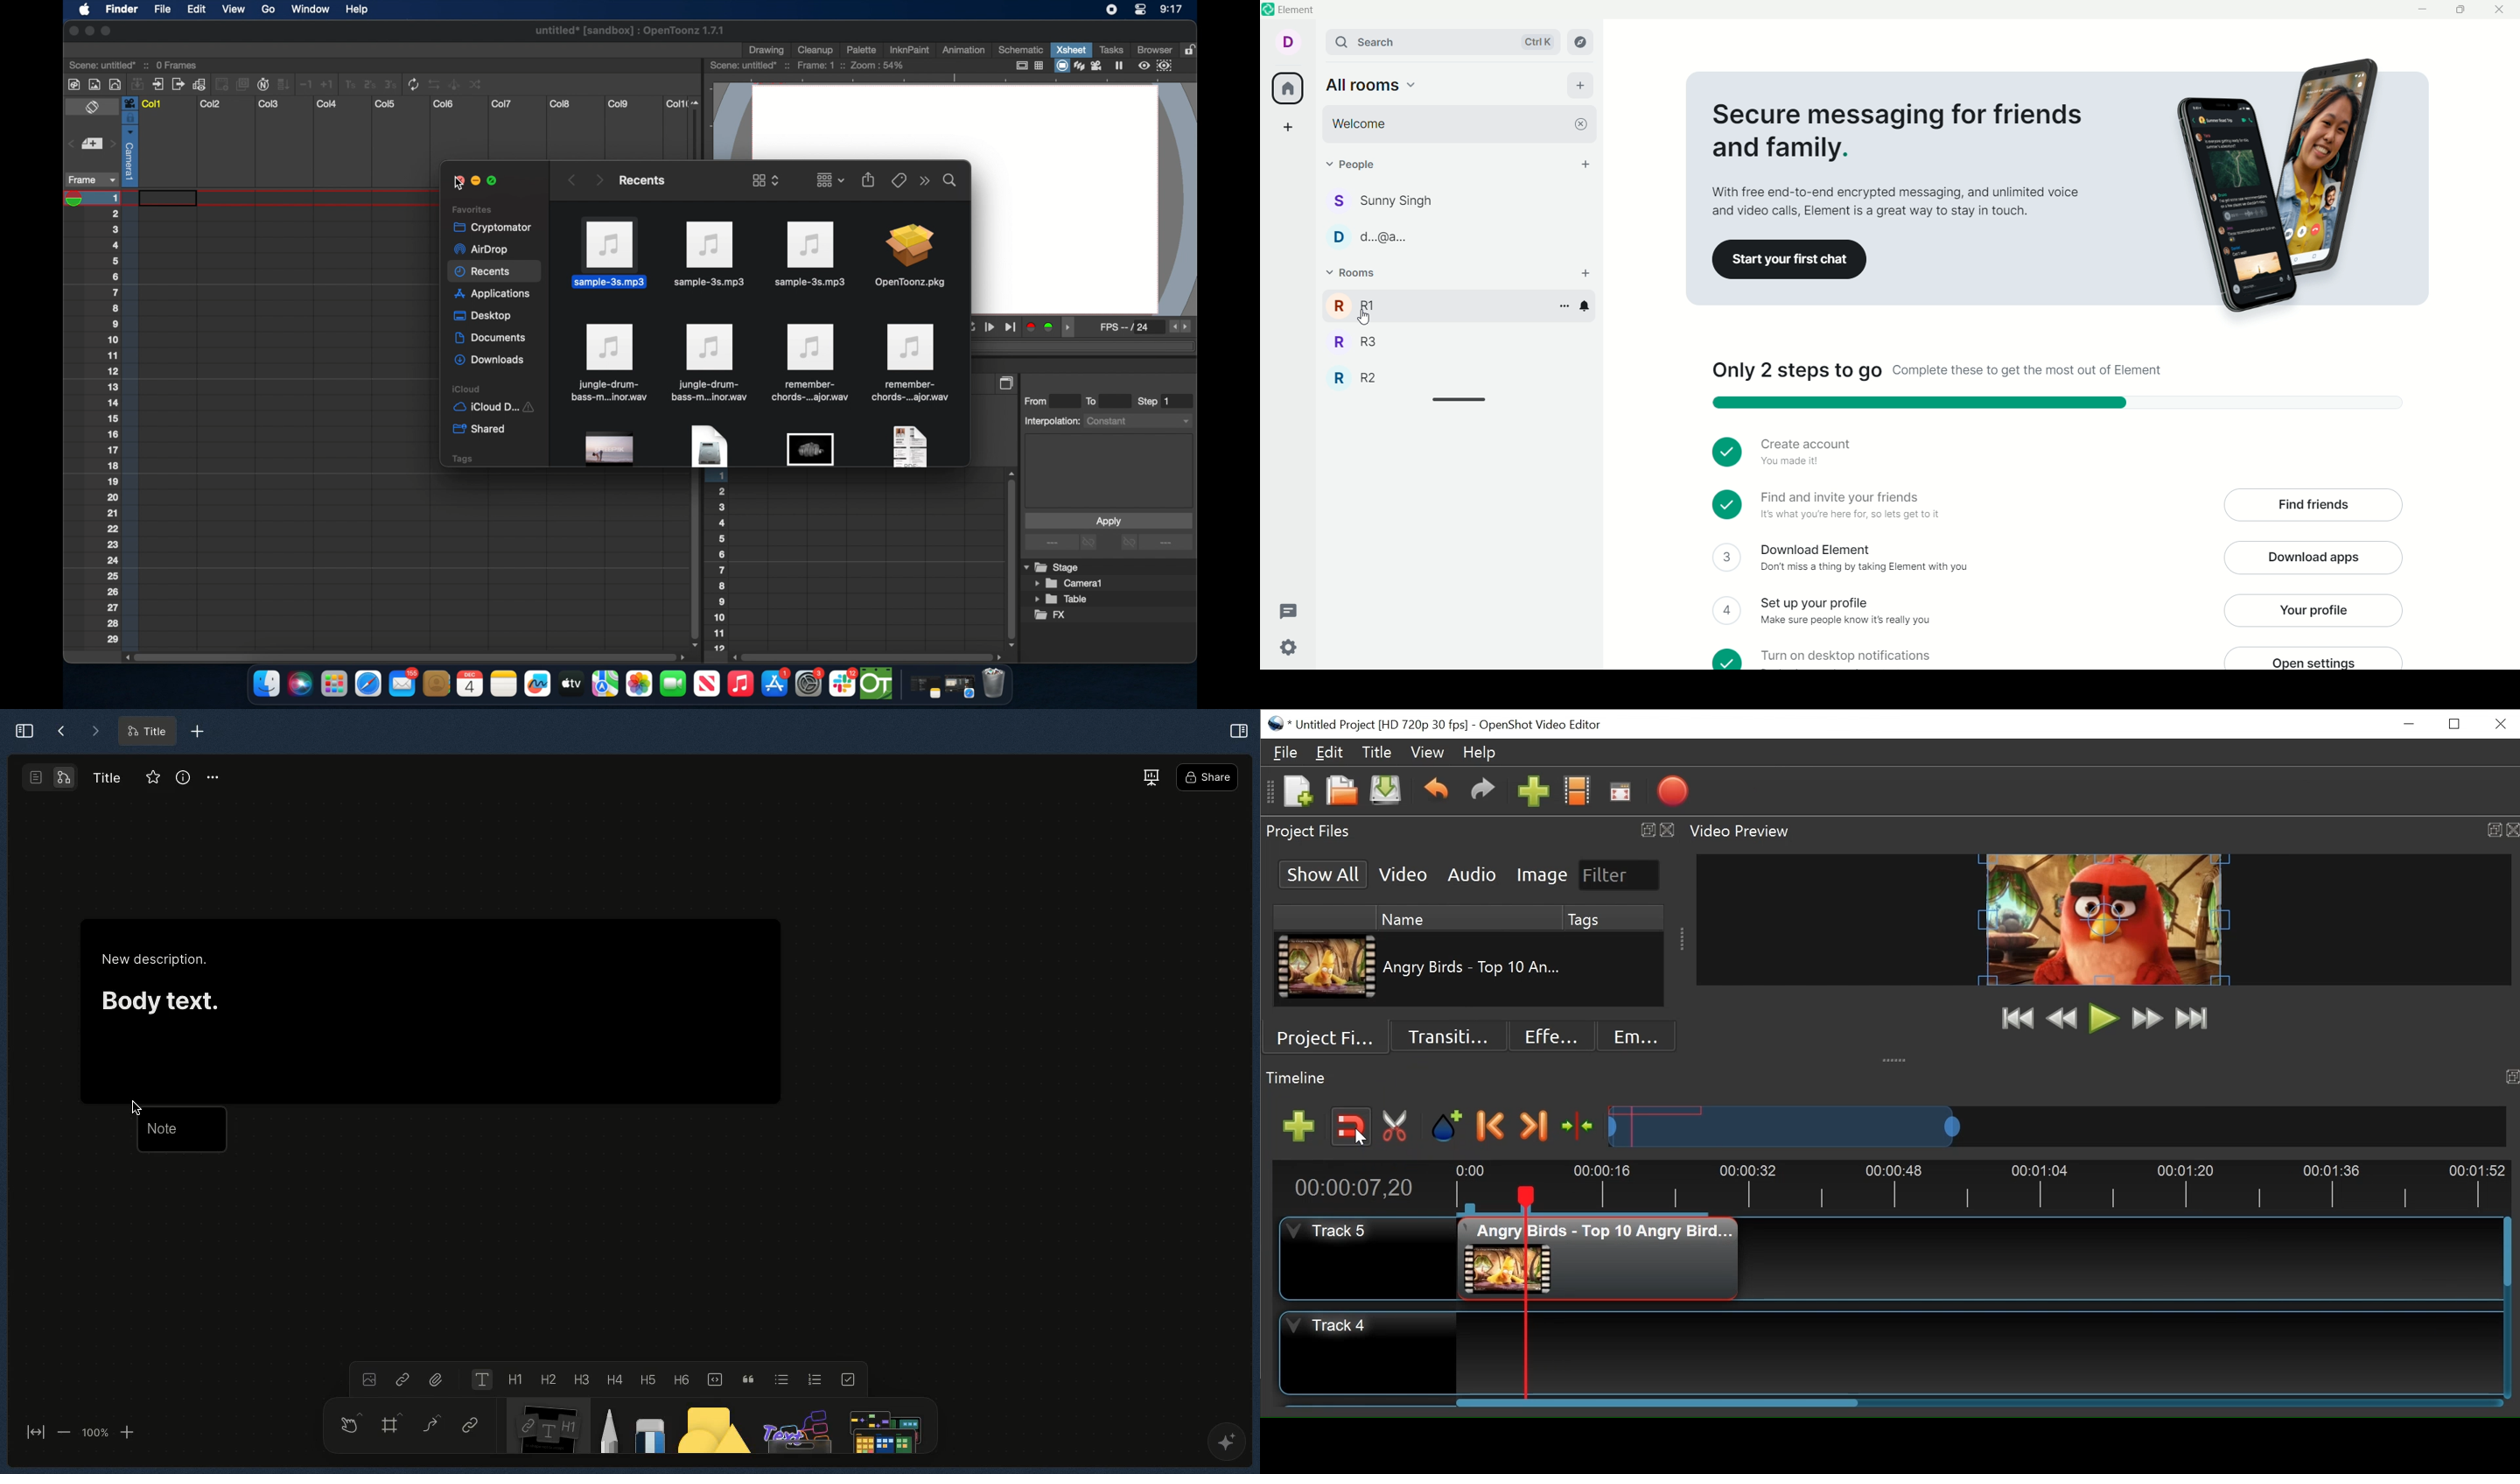 The image size is (2520, 1484). I want to click on scroll box, so click(403, 656).